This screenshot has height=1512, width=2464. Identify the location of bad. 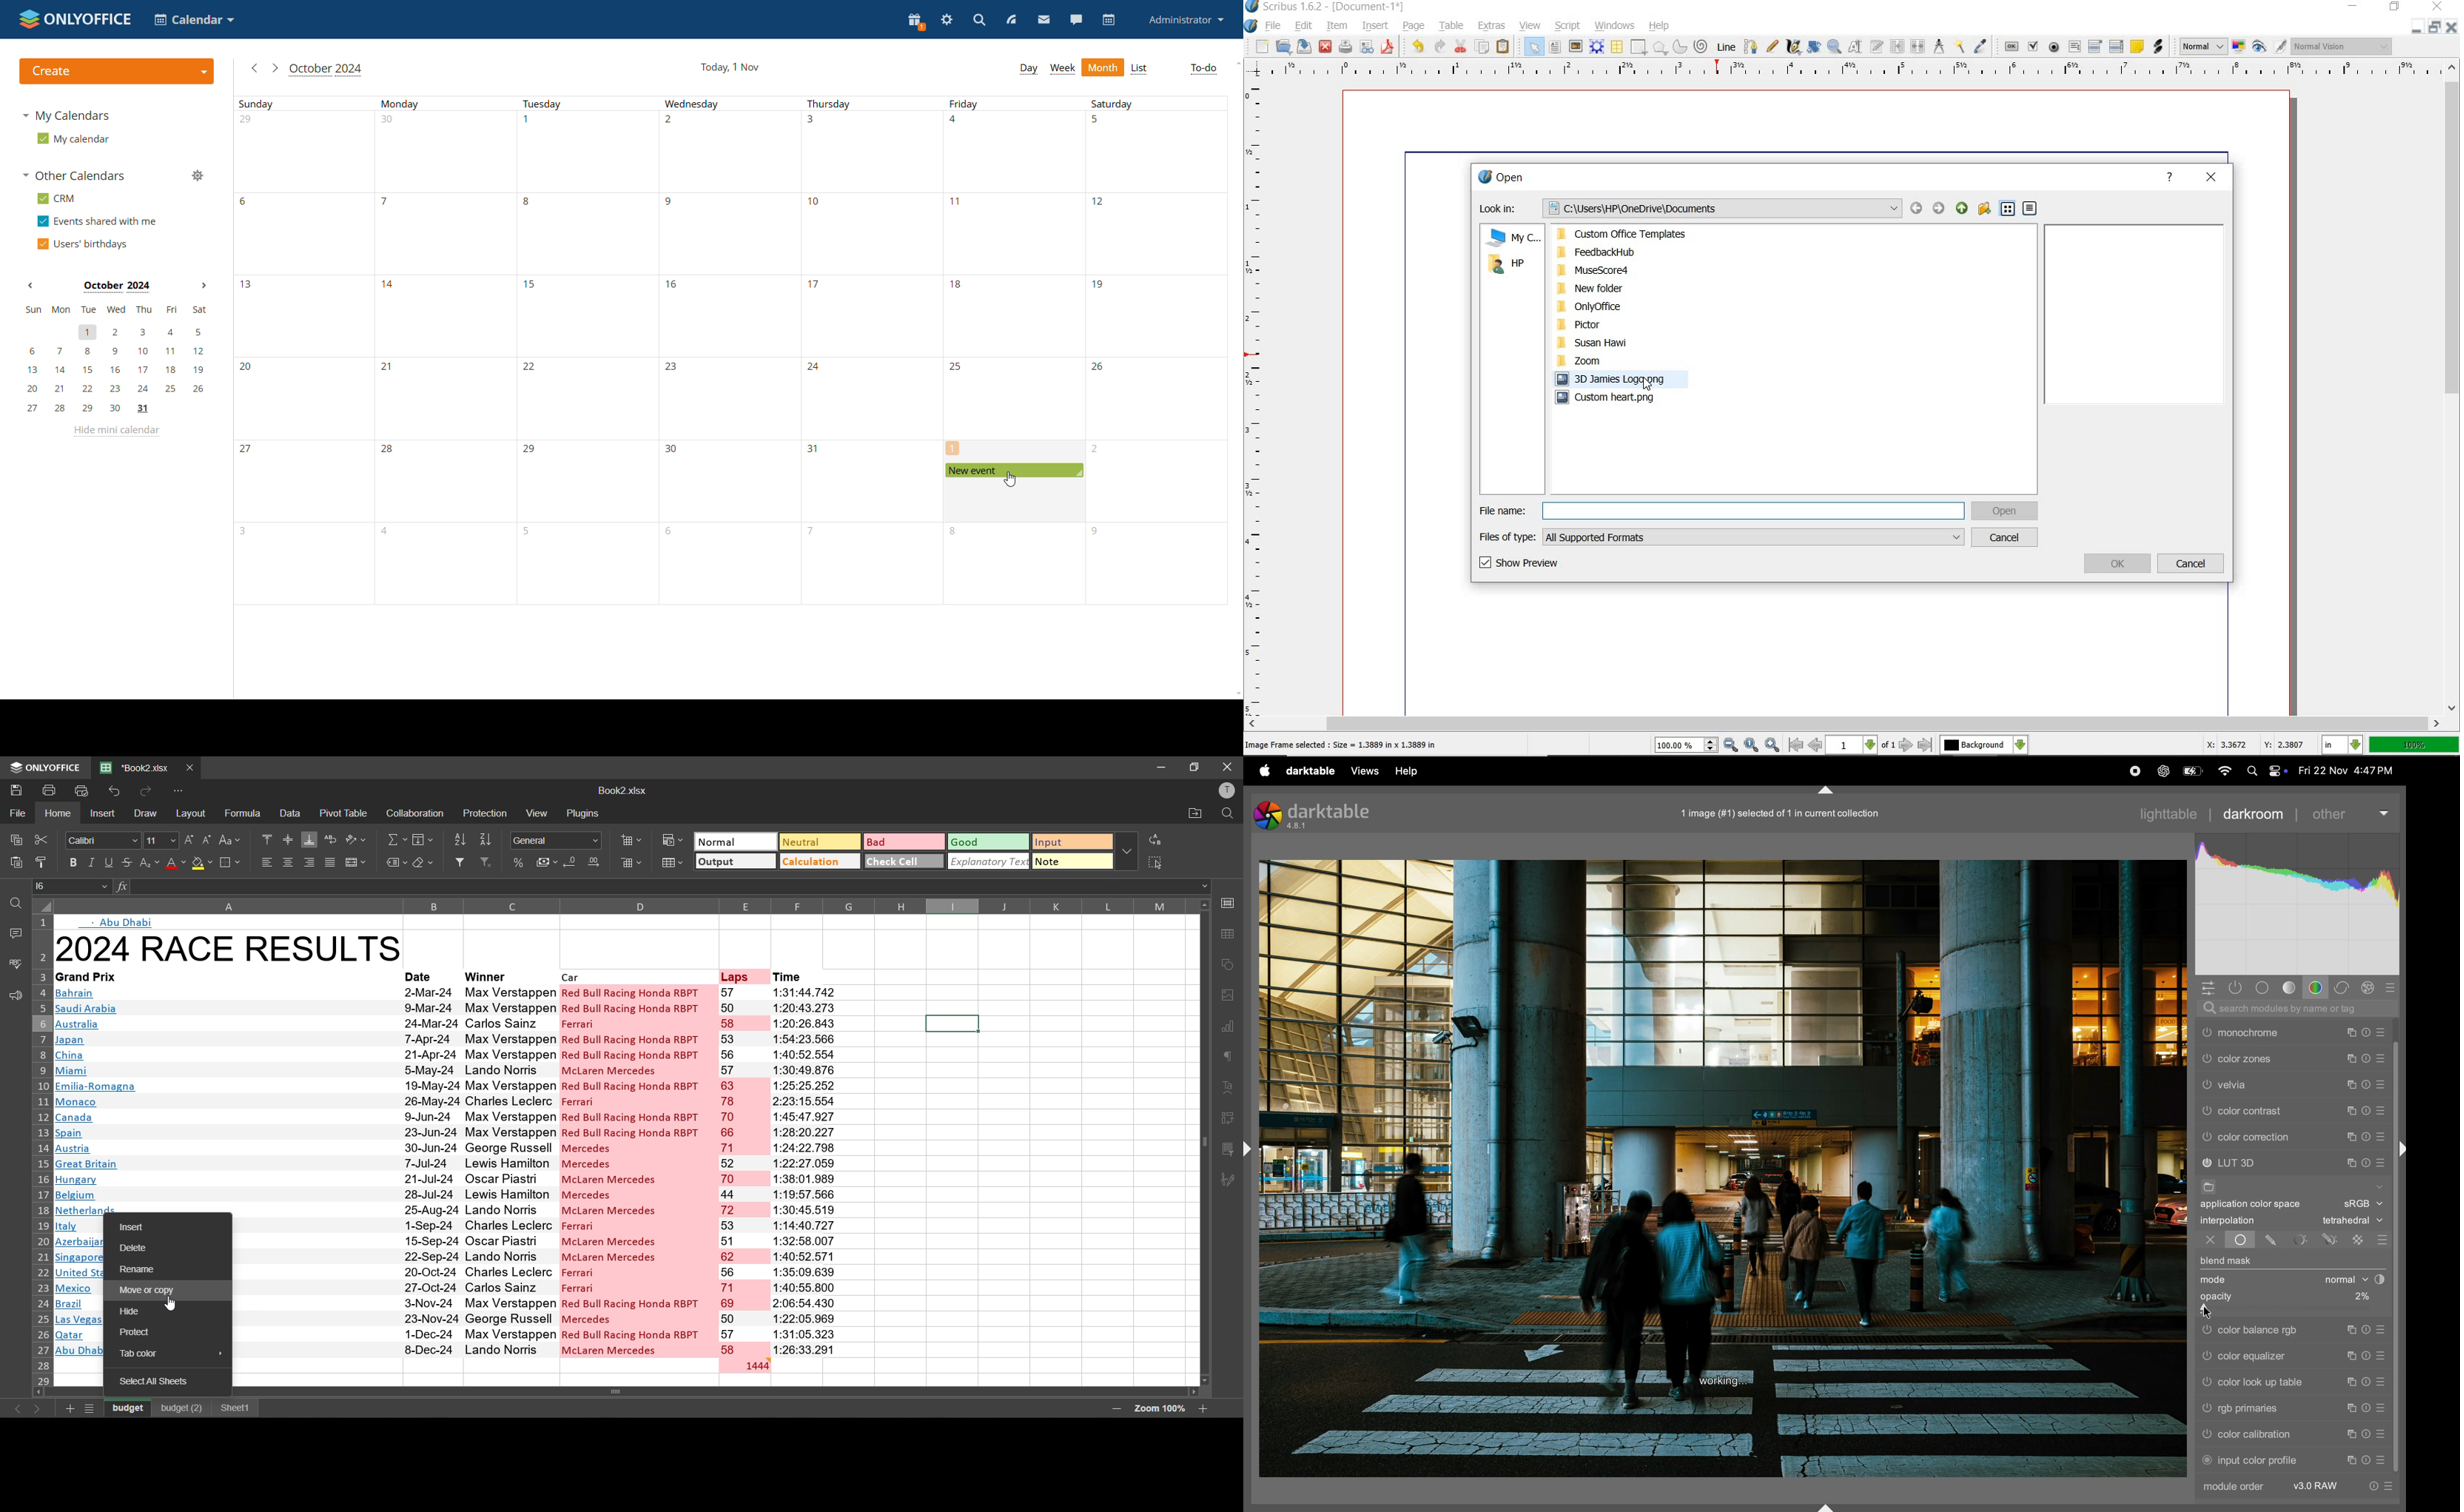
(902, 841).